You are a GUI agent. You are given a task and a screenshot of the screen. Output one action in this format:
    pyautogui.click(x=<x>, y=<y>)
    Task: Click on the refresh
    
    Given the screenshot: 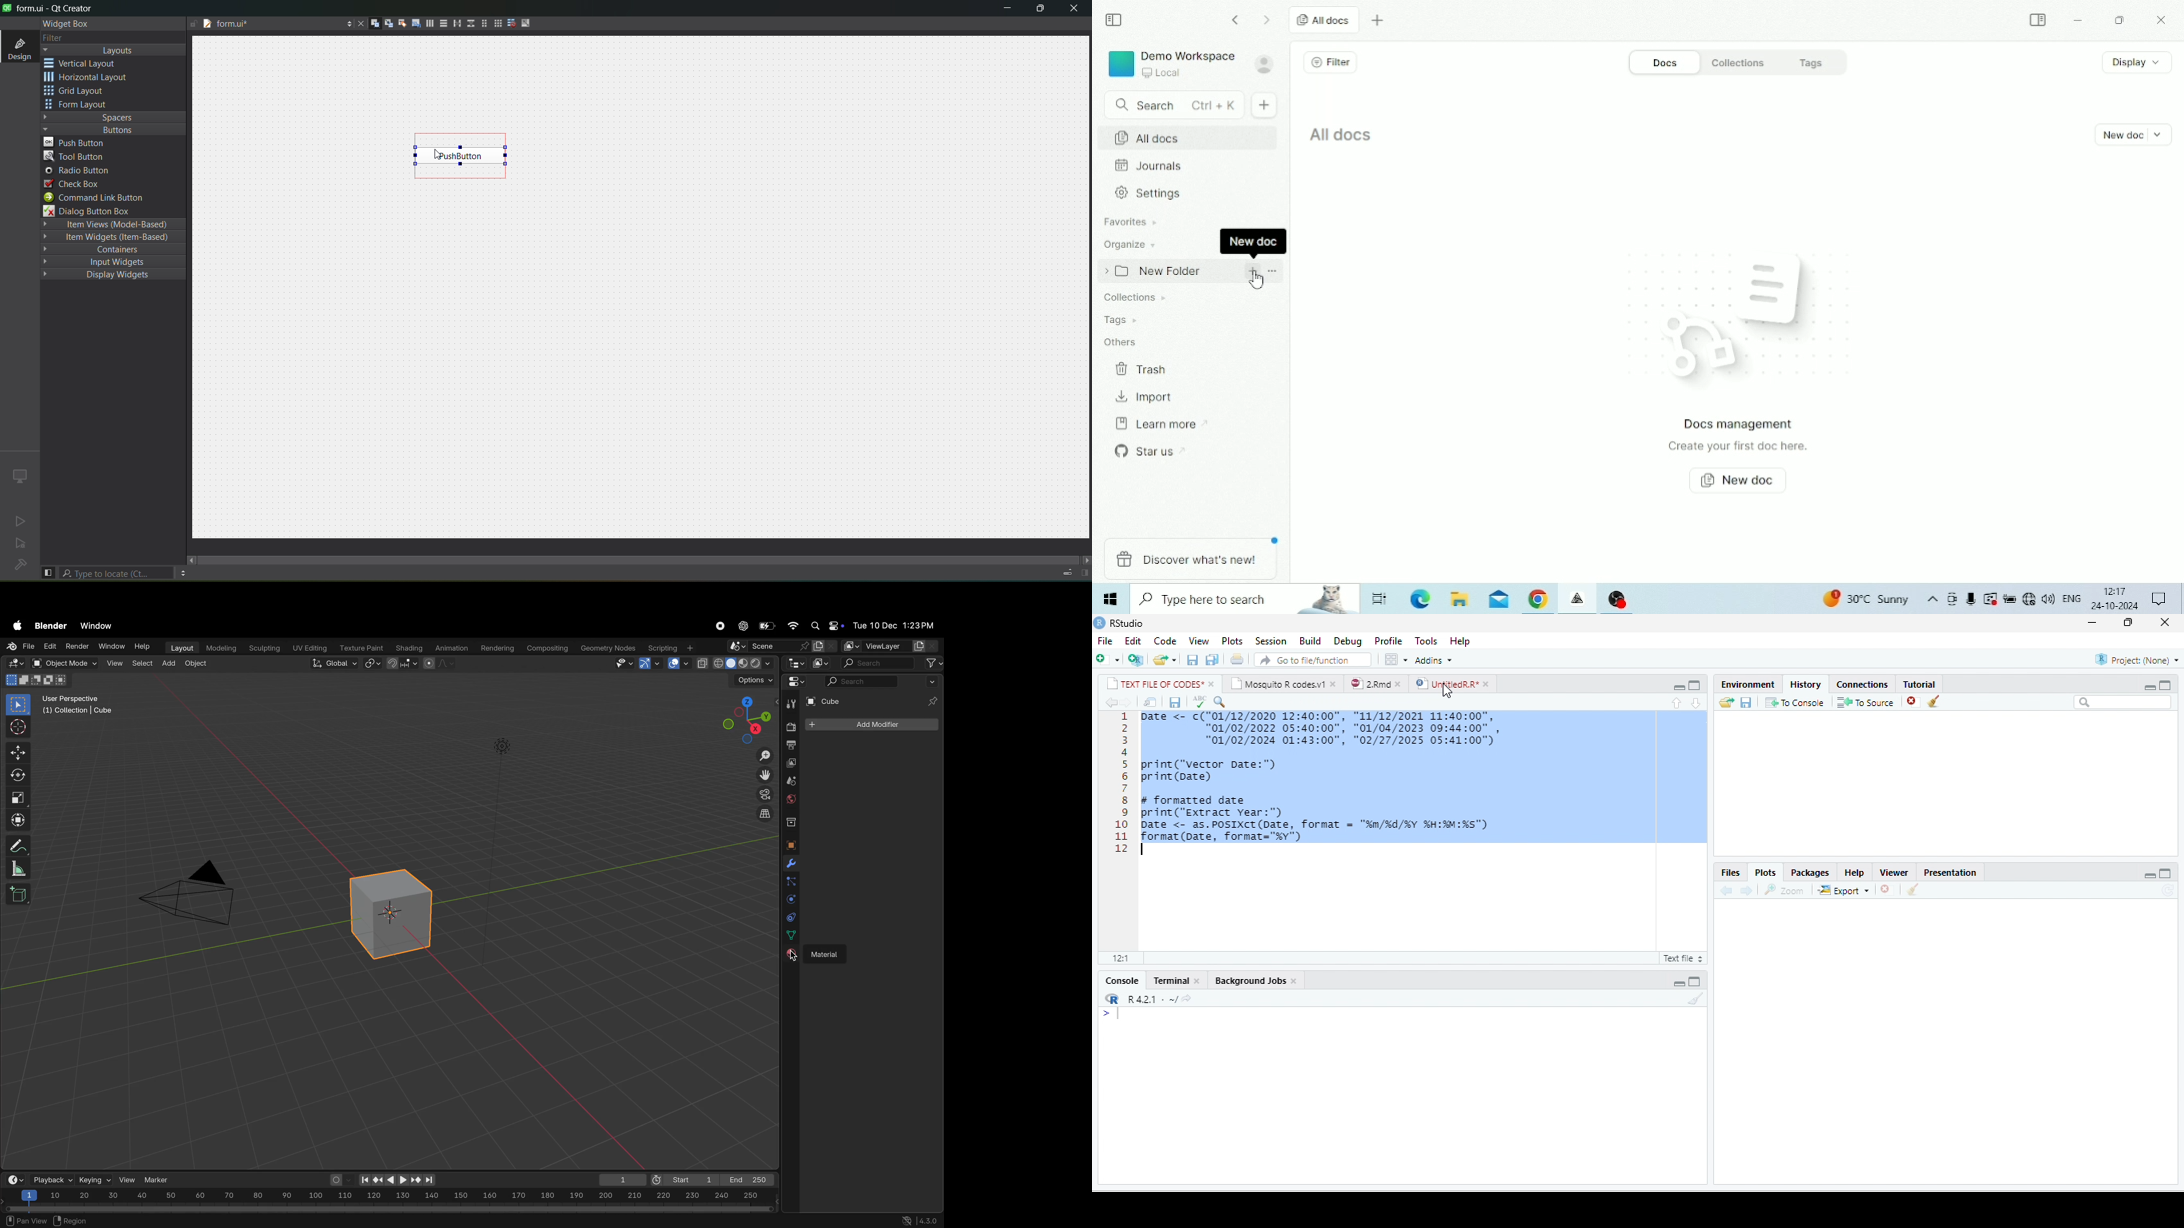 What is the action you would take?
    pyautogui.click(x=2170, y=891)
    